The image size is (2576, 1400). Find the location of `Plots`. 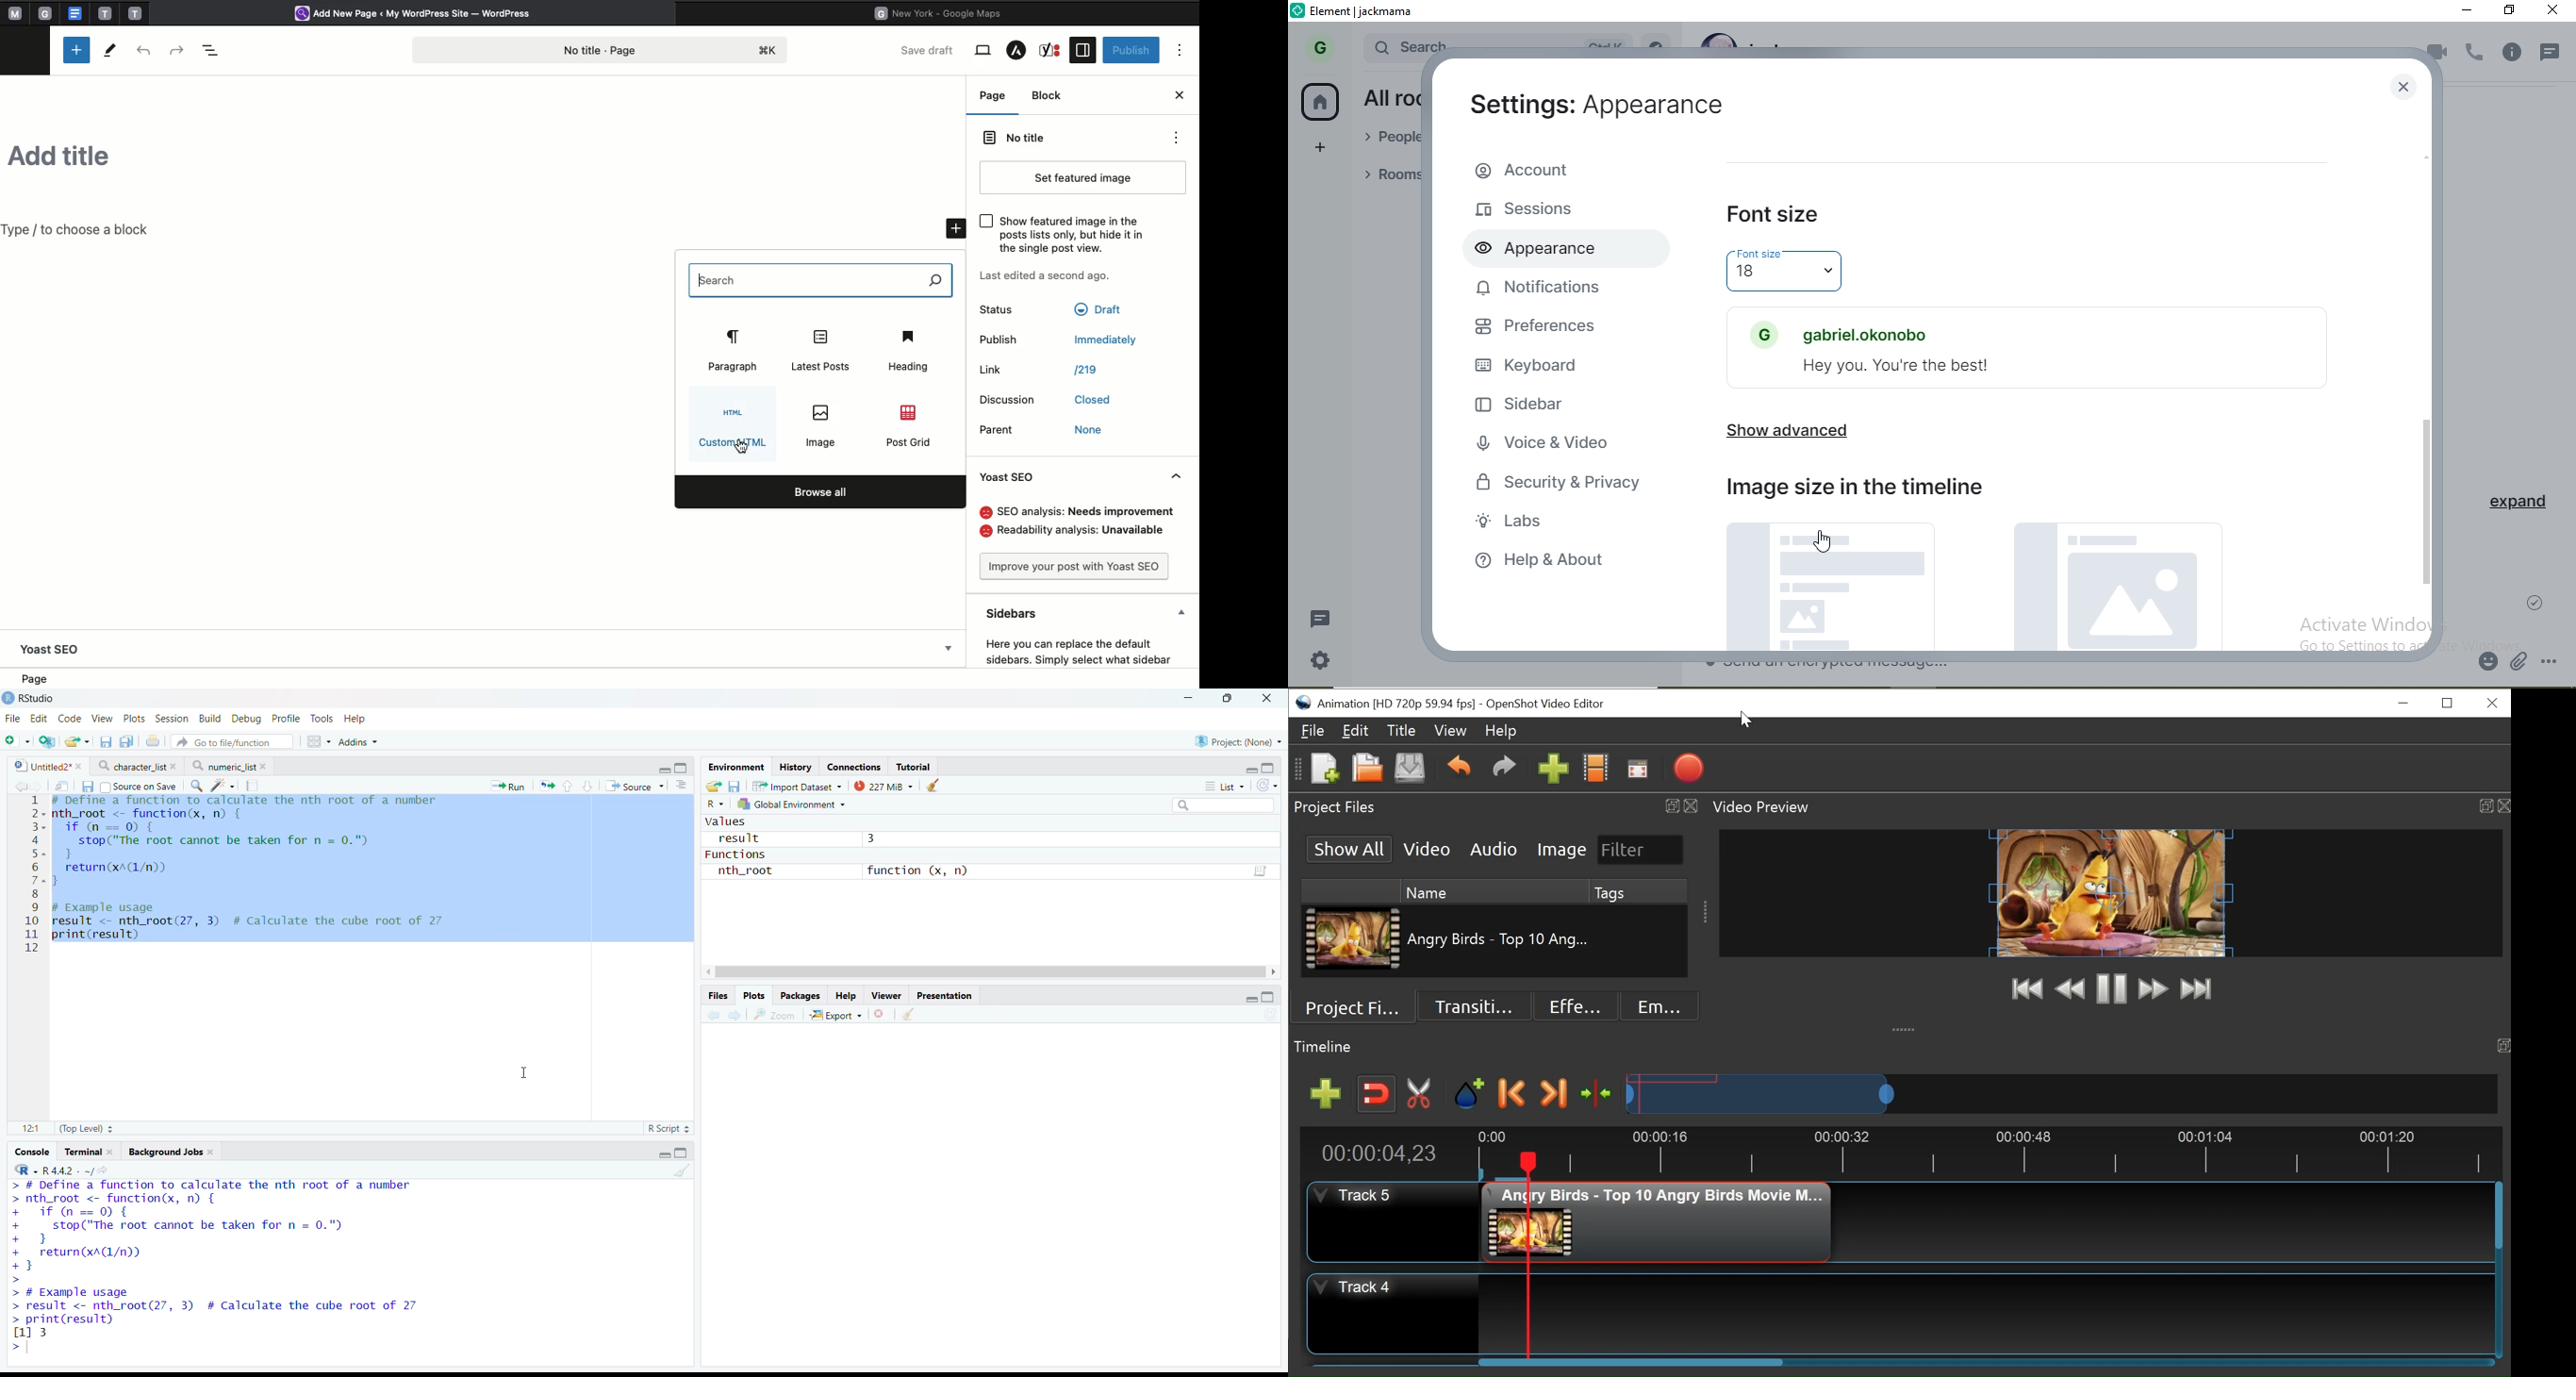

Plots is located at coordinates (754, 994).